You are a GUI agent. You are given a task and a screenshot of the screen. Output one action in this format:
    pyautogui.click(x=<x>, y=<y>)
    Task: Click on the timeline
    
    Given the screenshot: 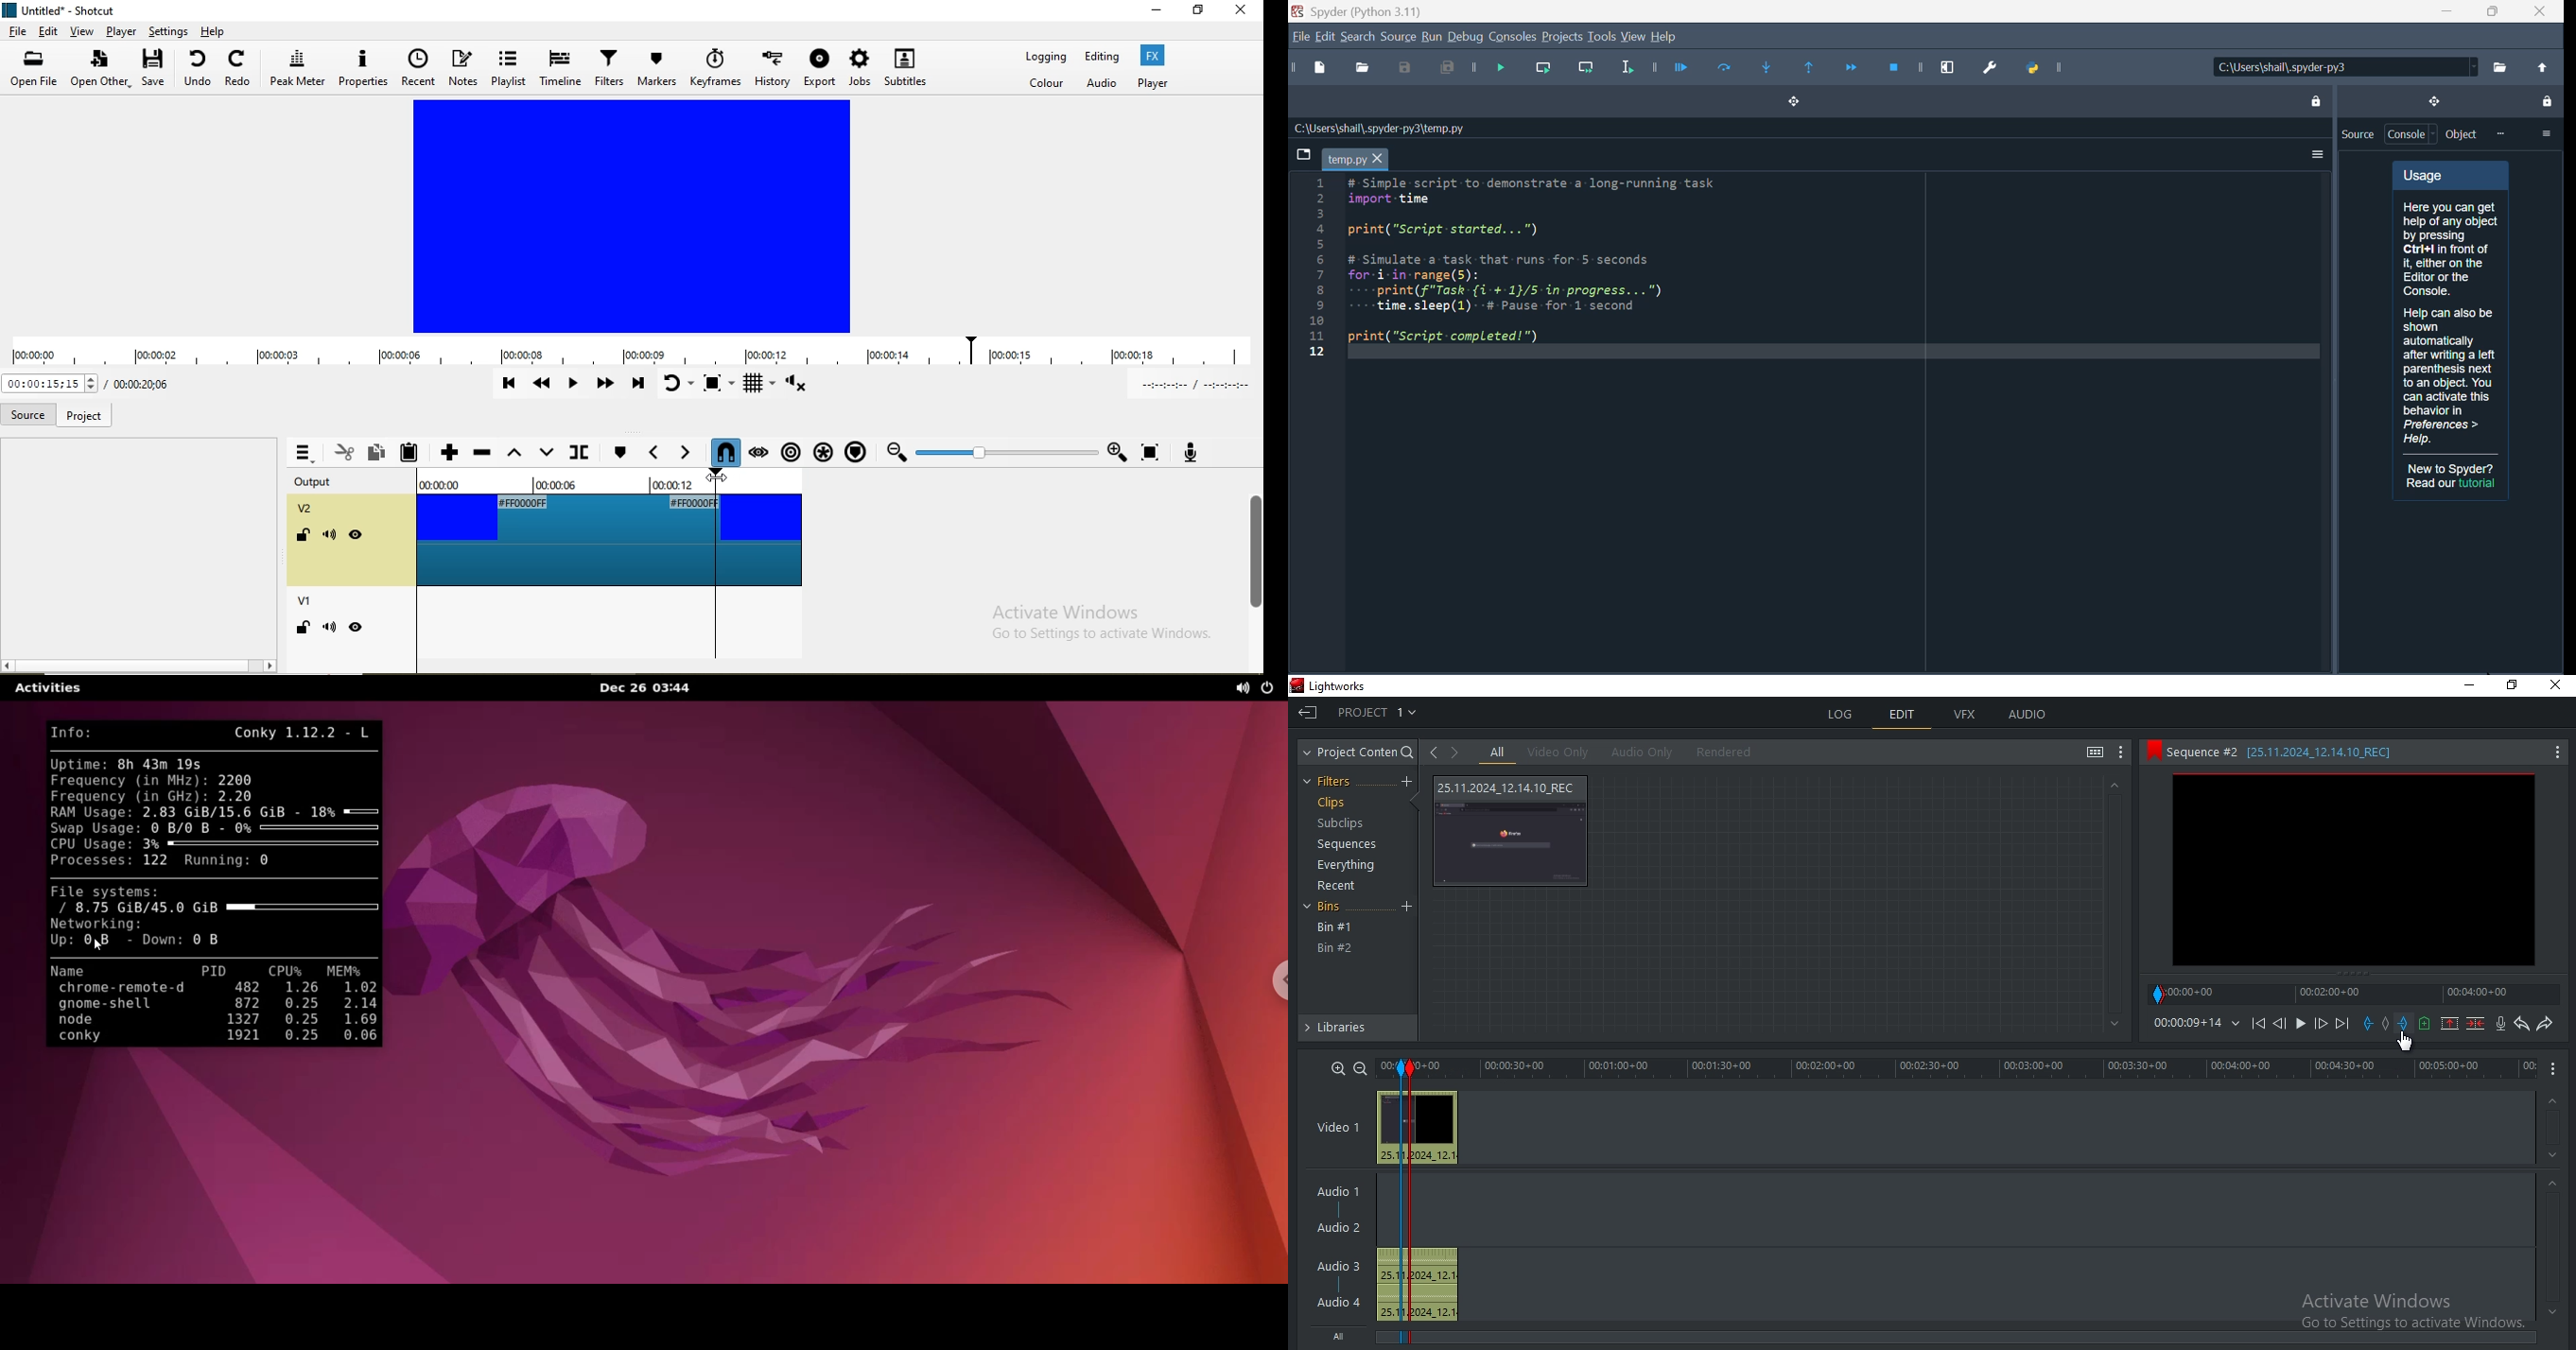 What is the action you would take?
    pyautogui.click(x=558, y=67)
    